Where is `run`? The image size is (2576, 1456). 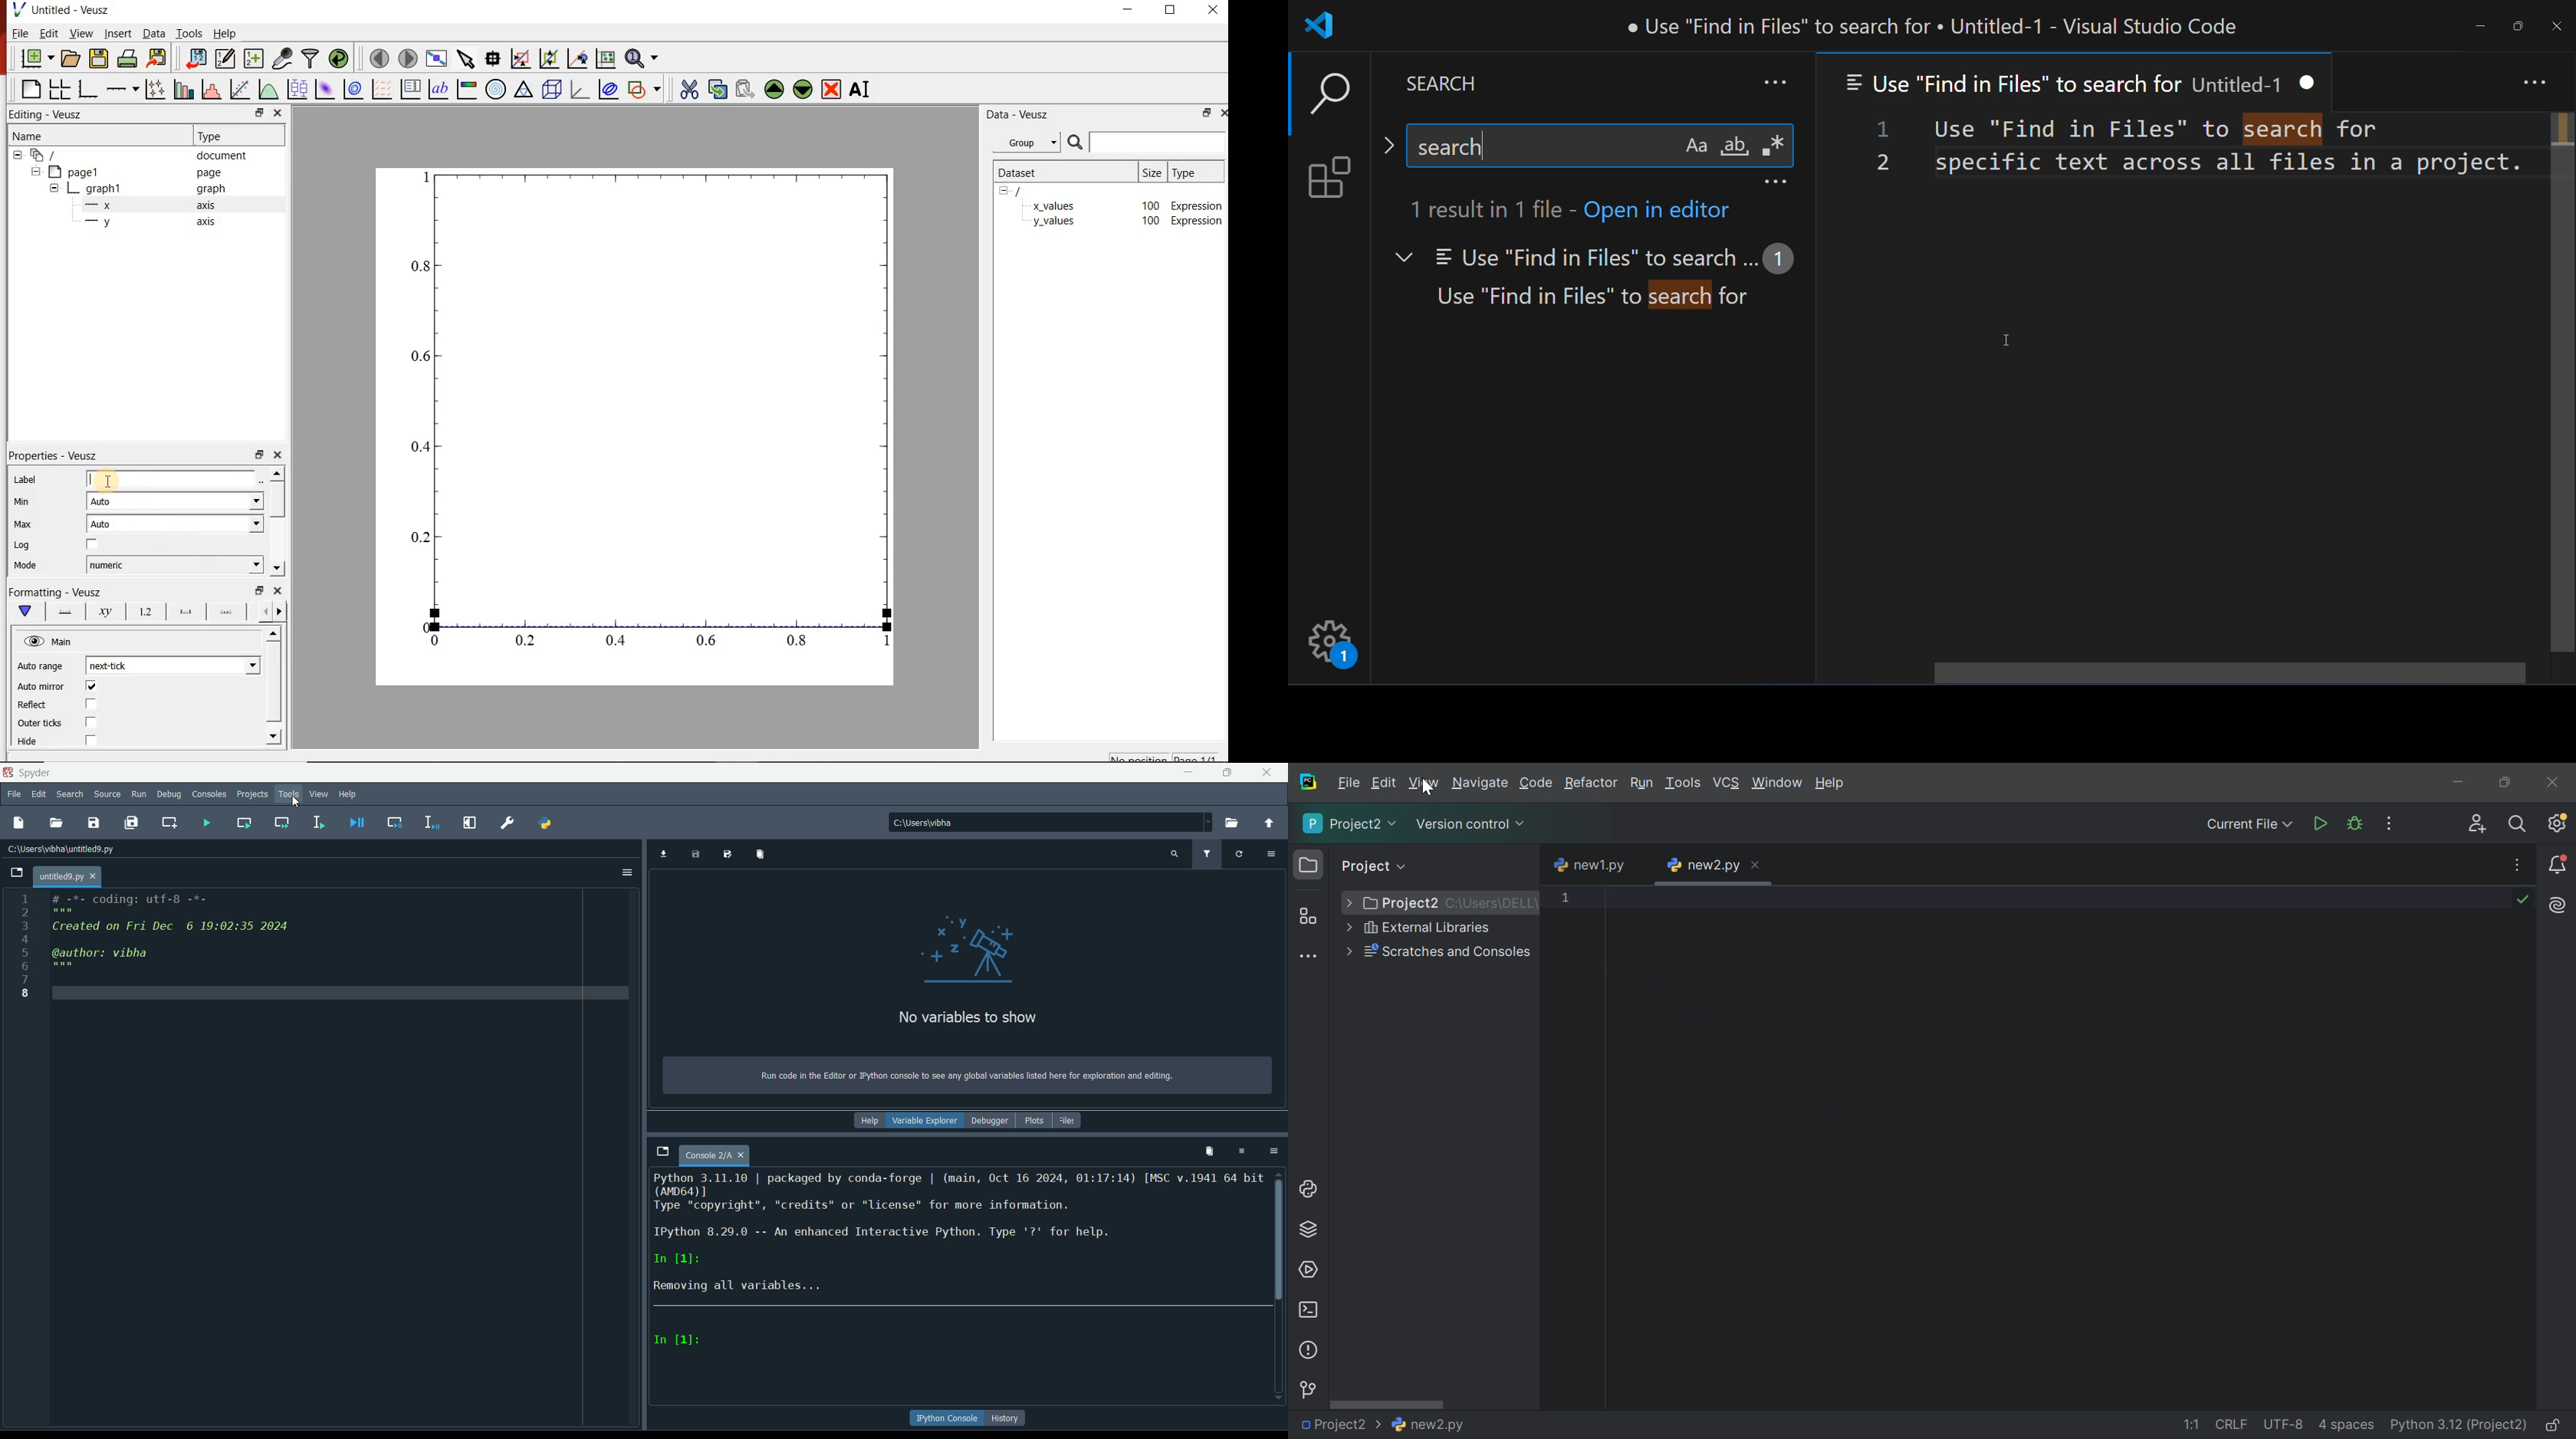
run is located at coordinates (140, 794).